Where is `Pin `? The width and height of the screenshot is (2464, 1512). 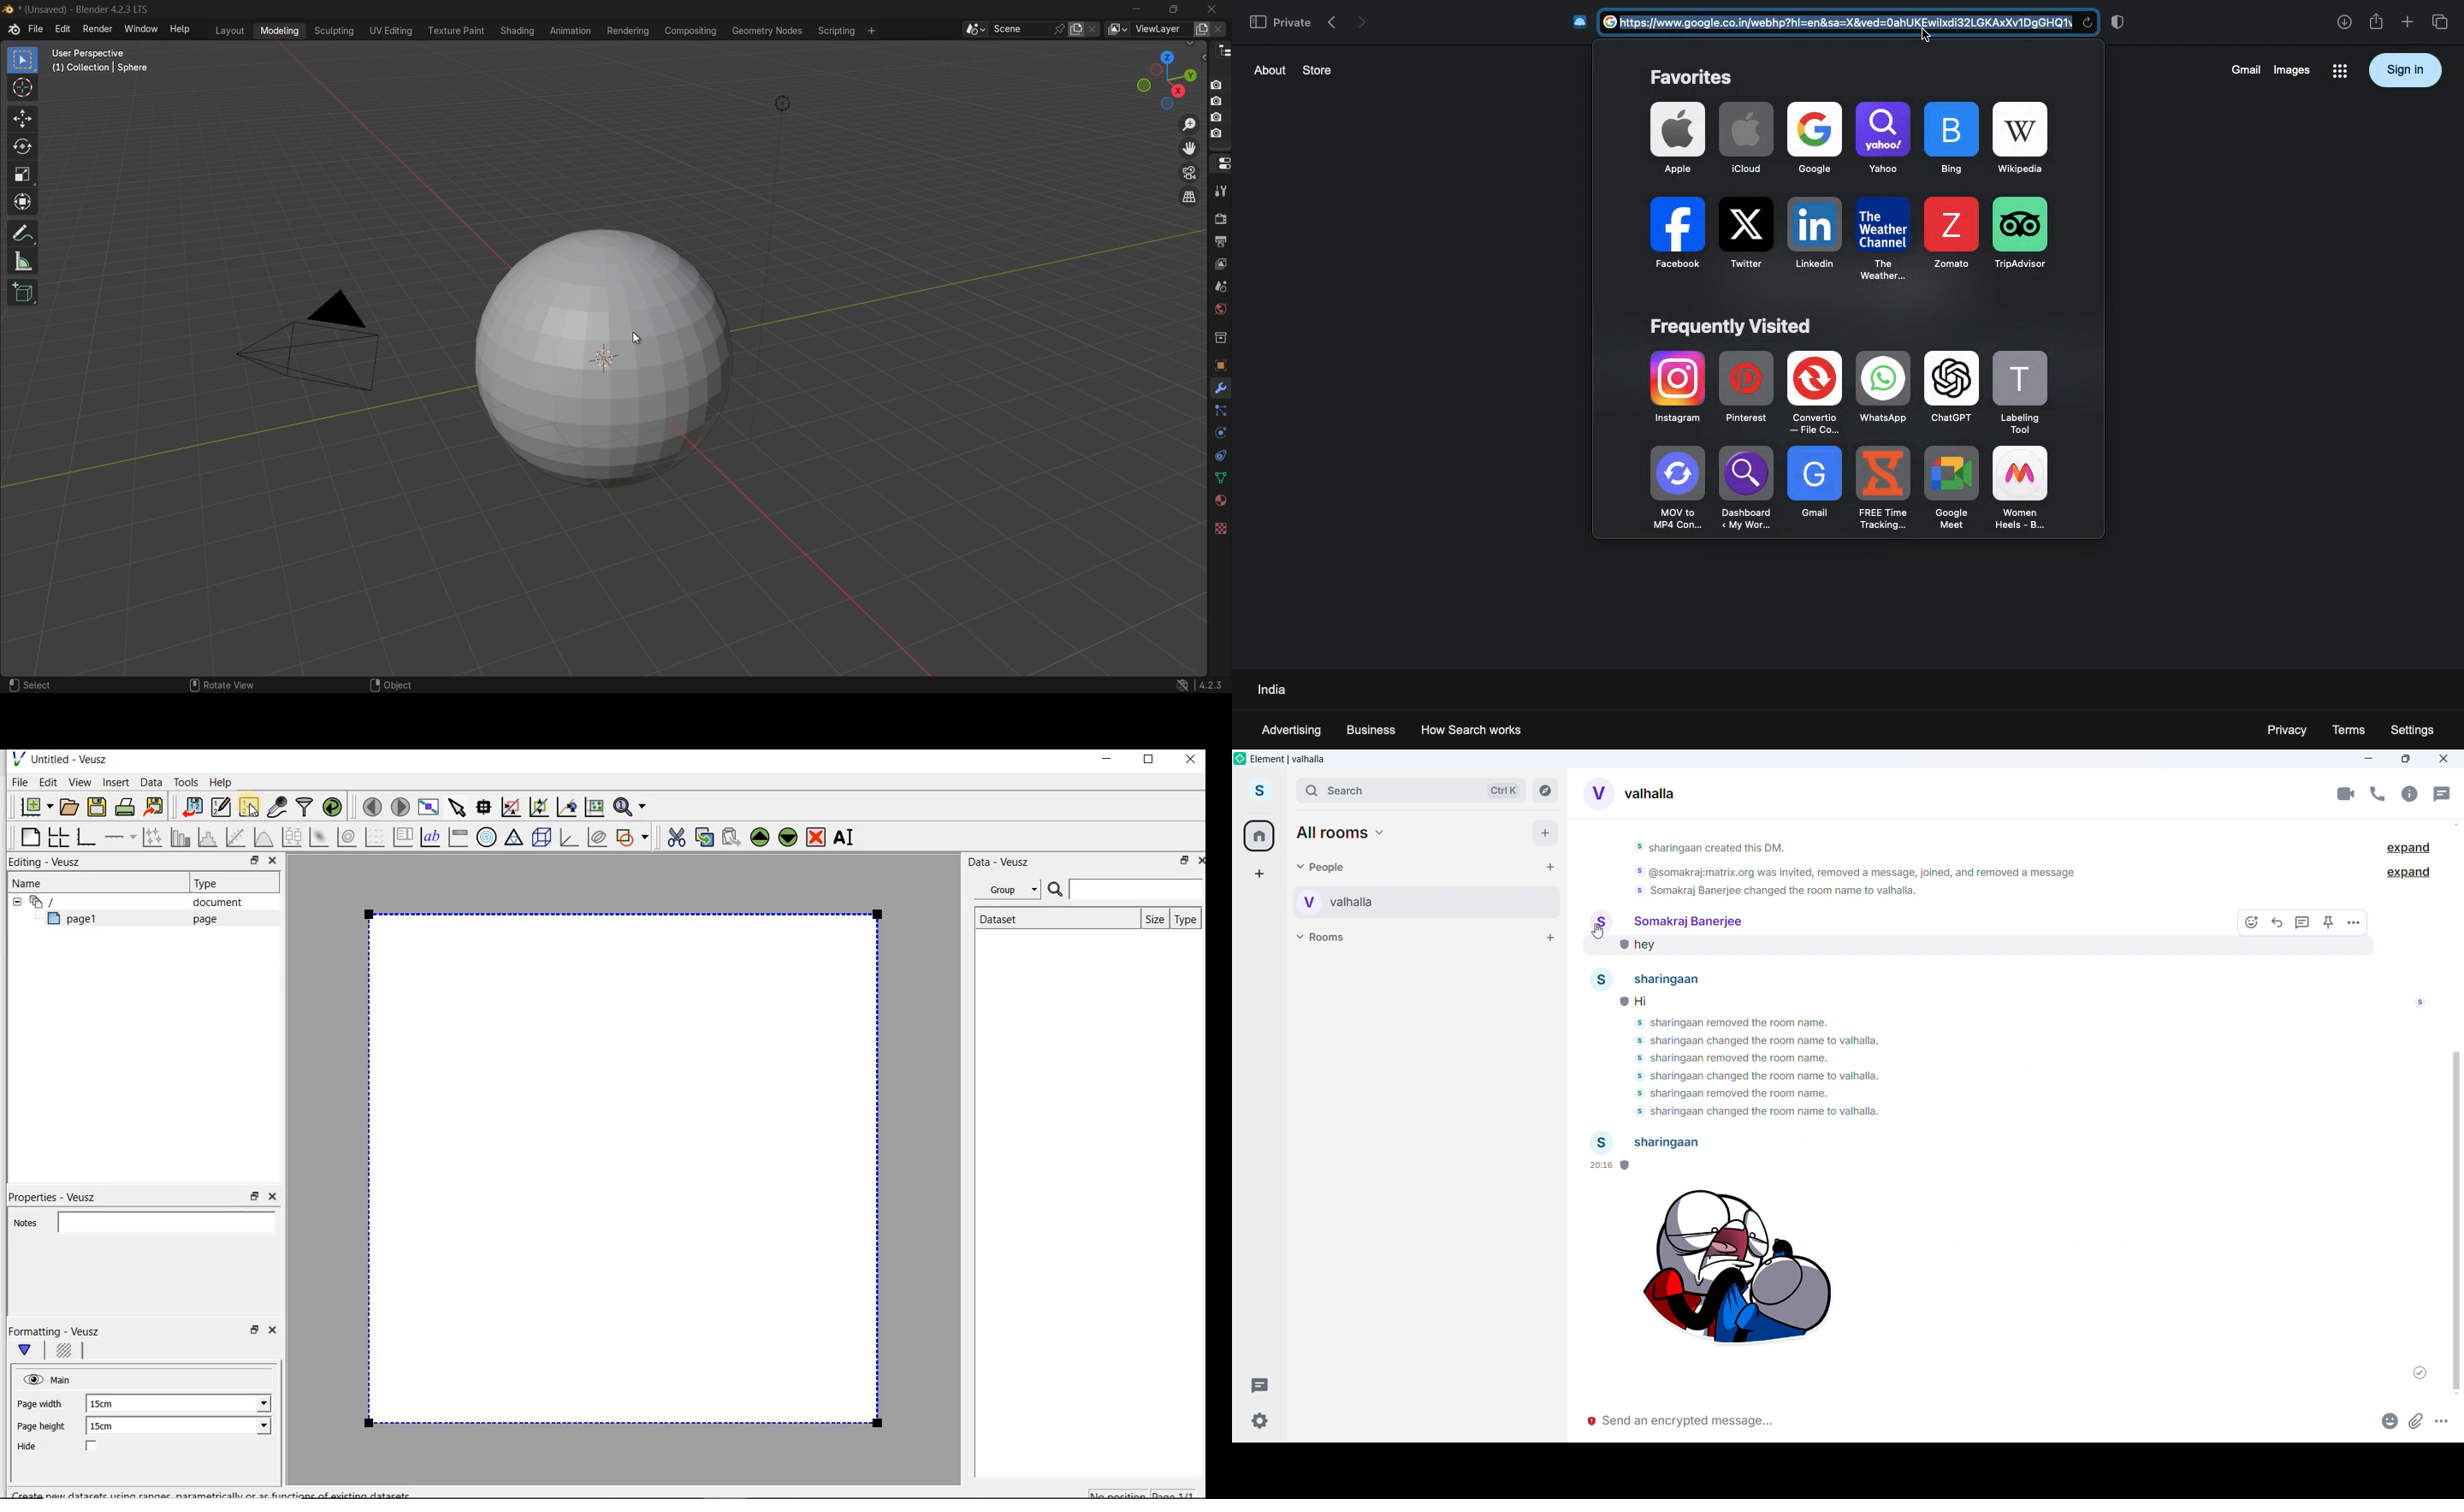 Pin  is located at coordinates (2329, 922).